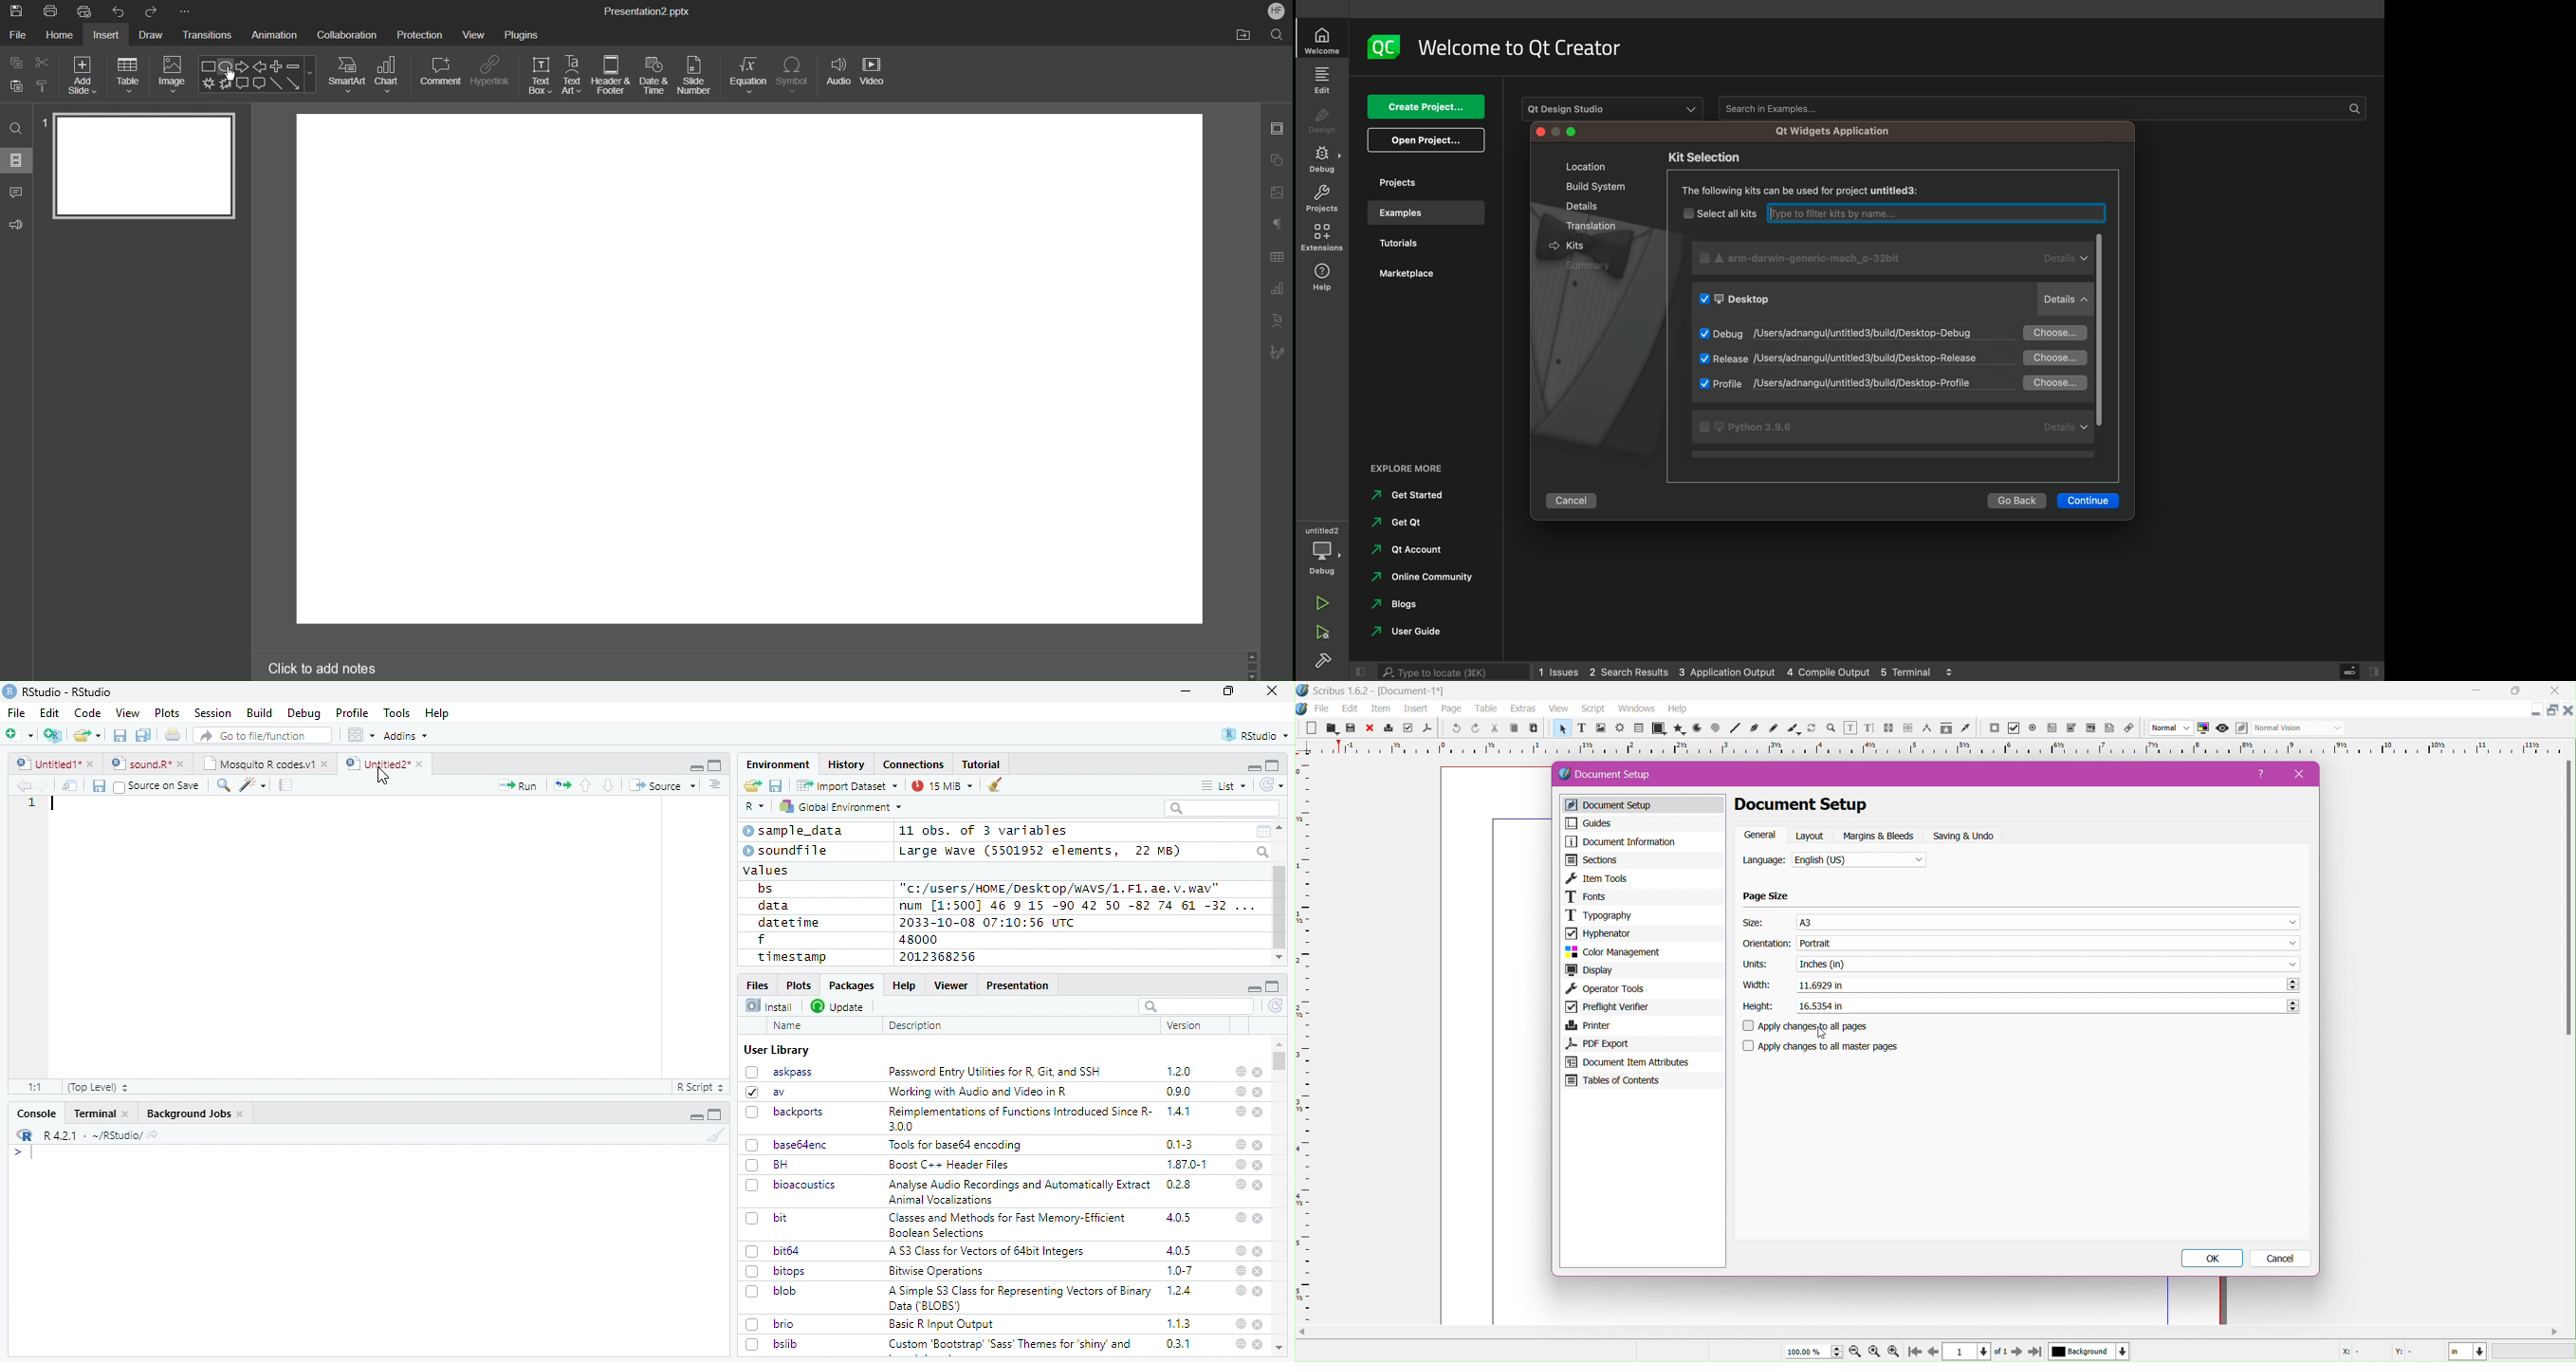 This screenshot has height=1372, width=2576. What do you see at coordinates (257, 75) in the screenshot?
I see `Shape Menu` at bounding box center [257, 75].